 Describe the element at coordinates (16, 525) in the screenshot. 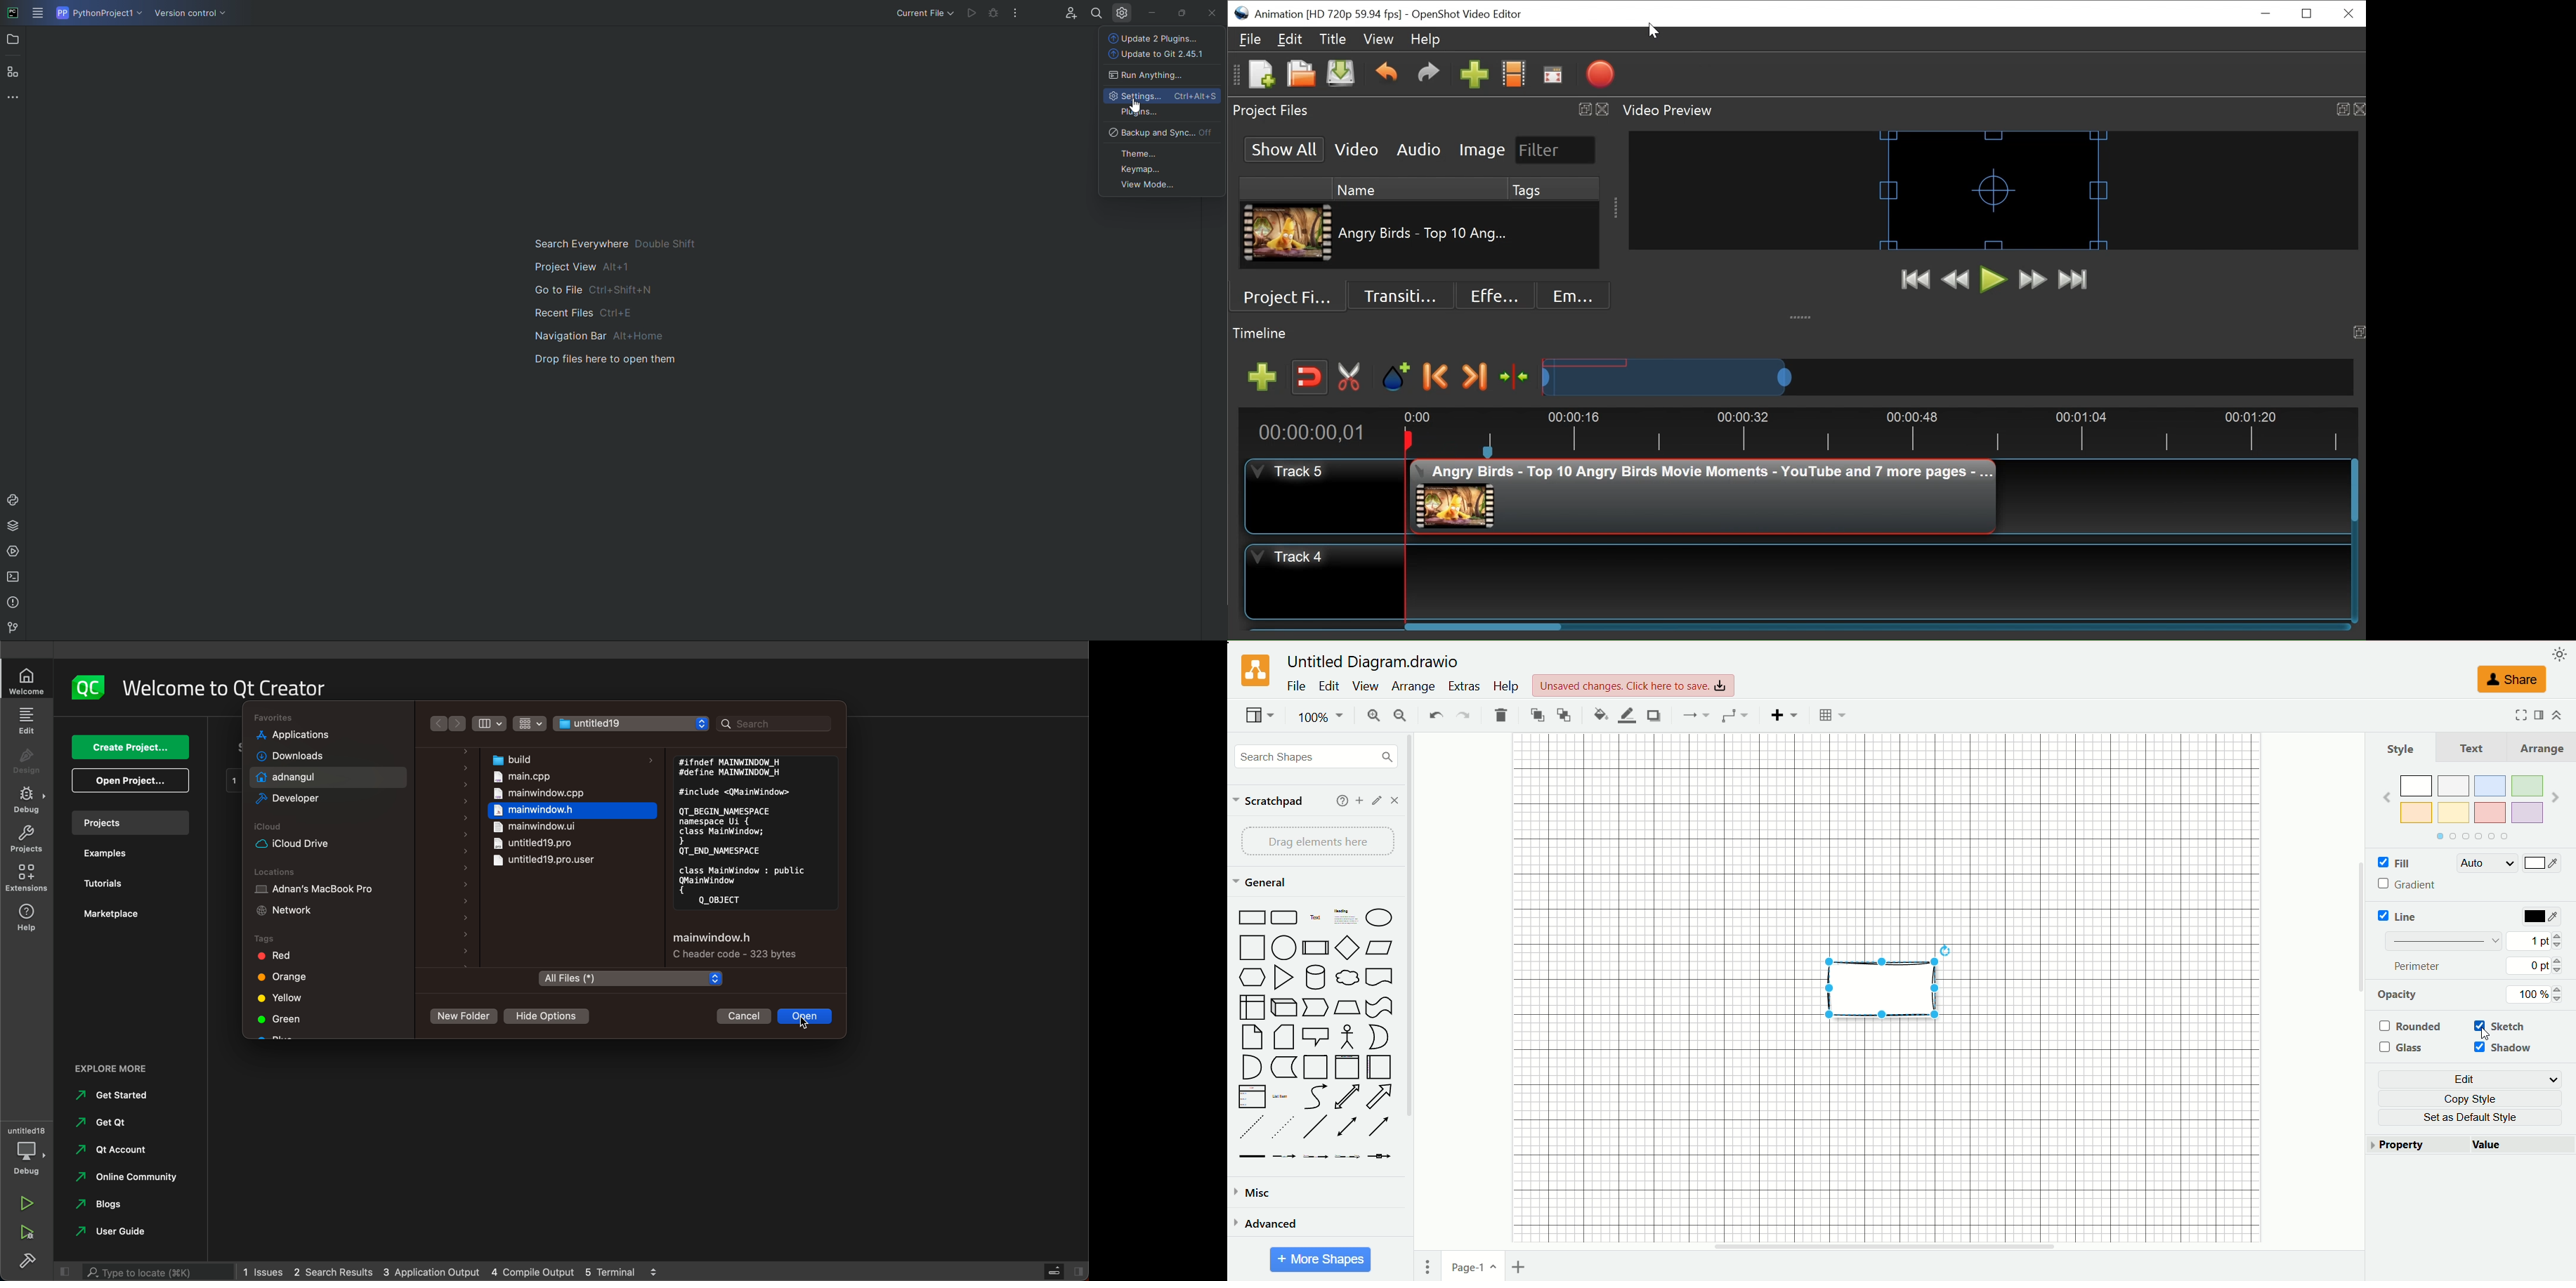

I see `Packages` at that location.